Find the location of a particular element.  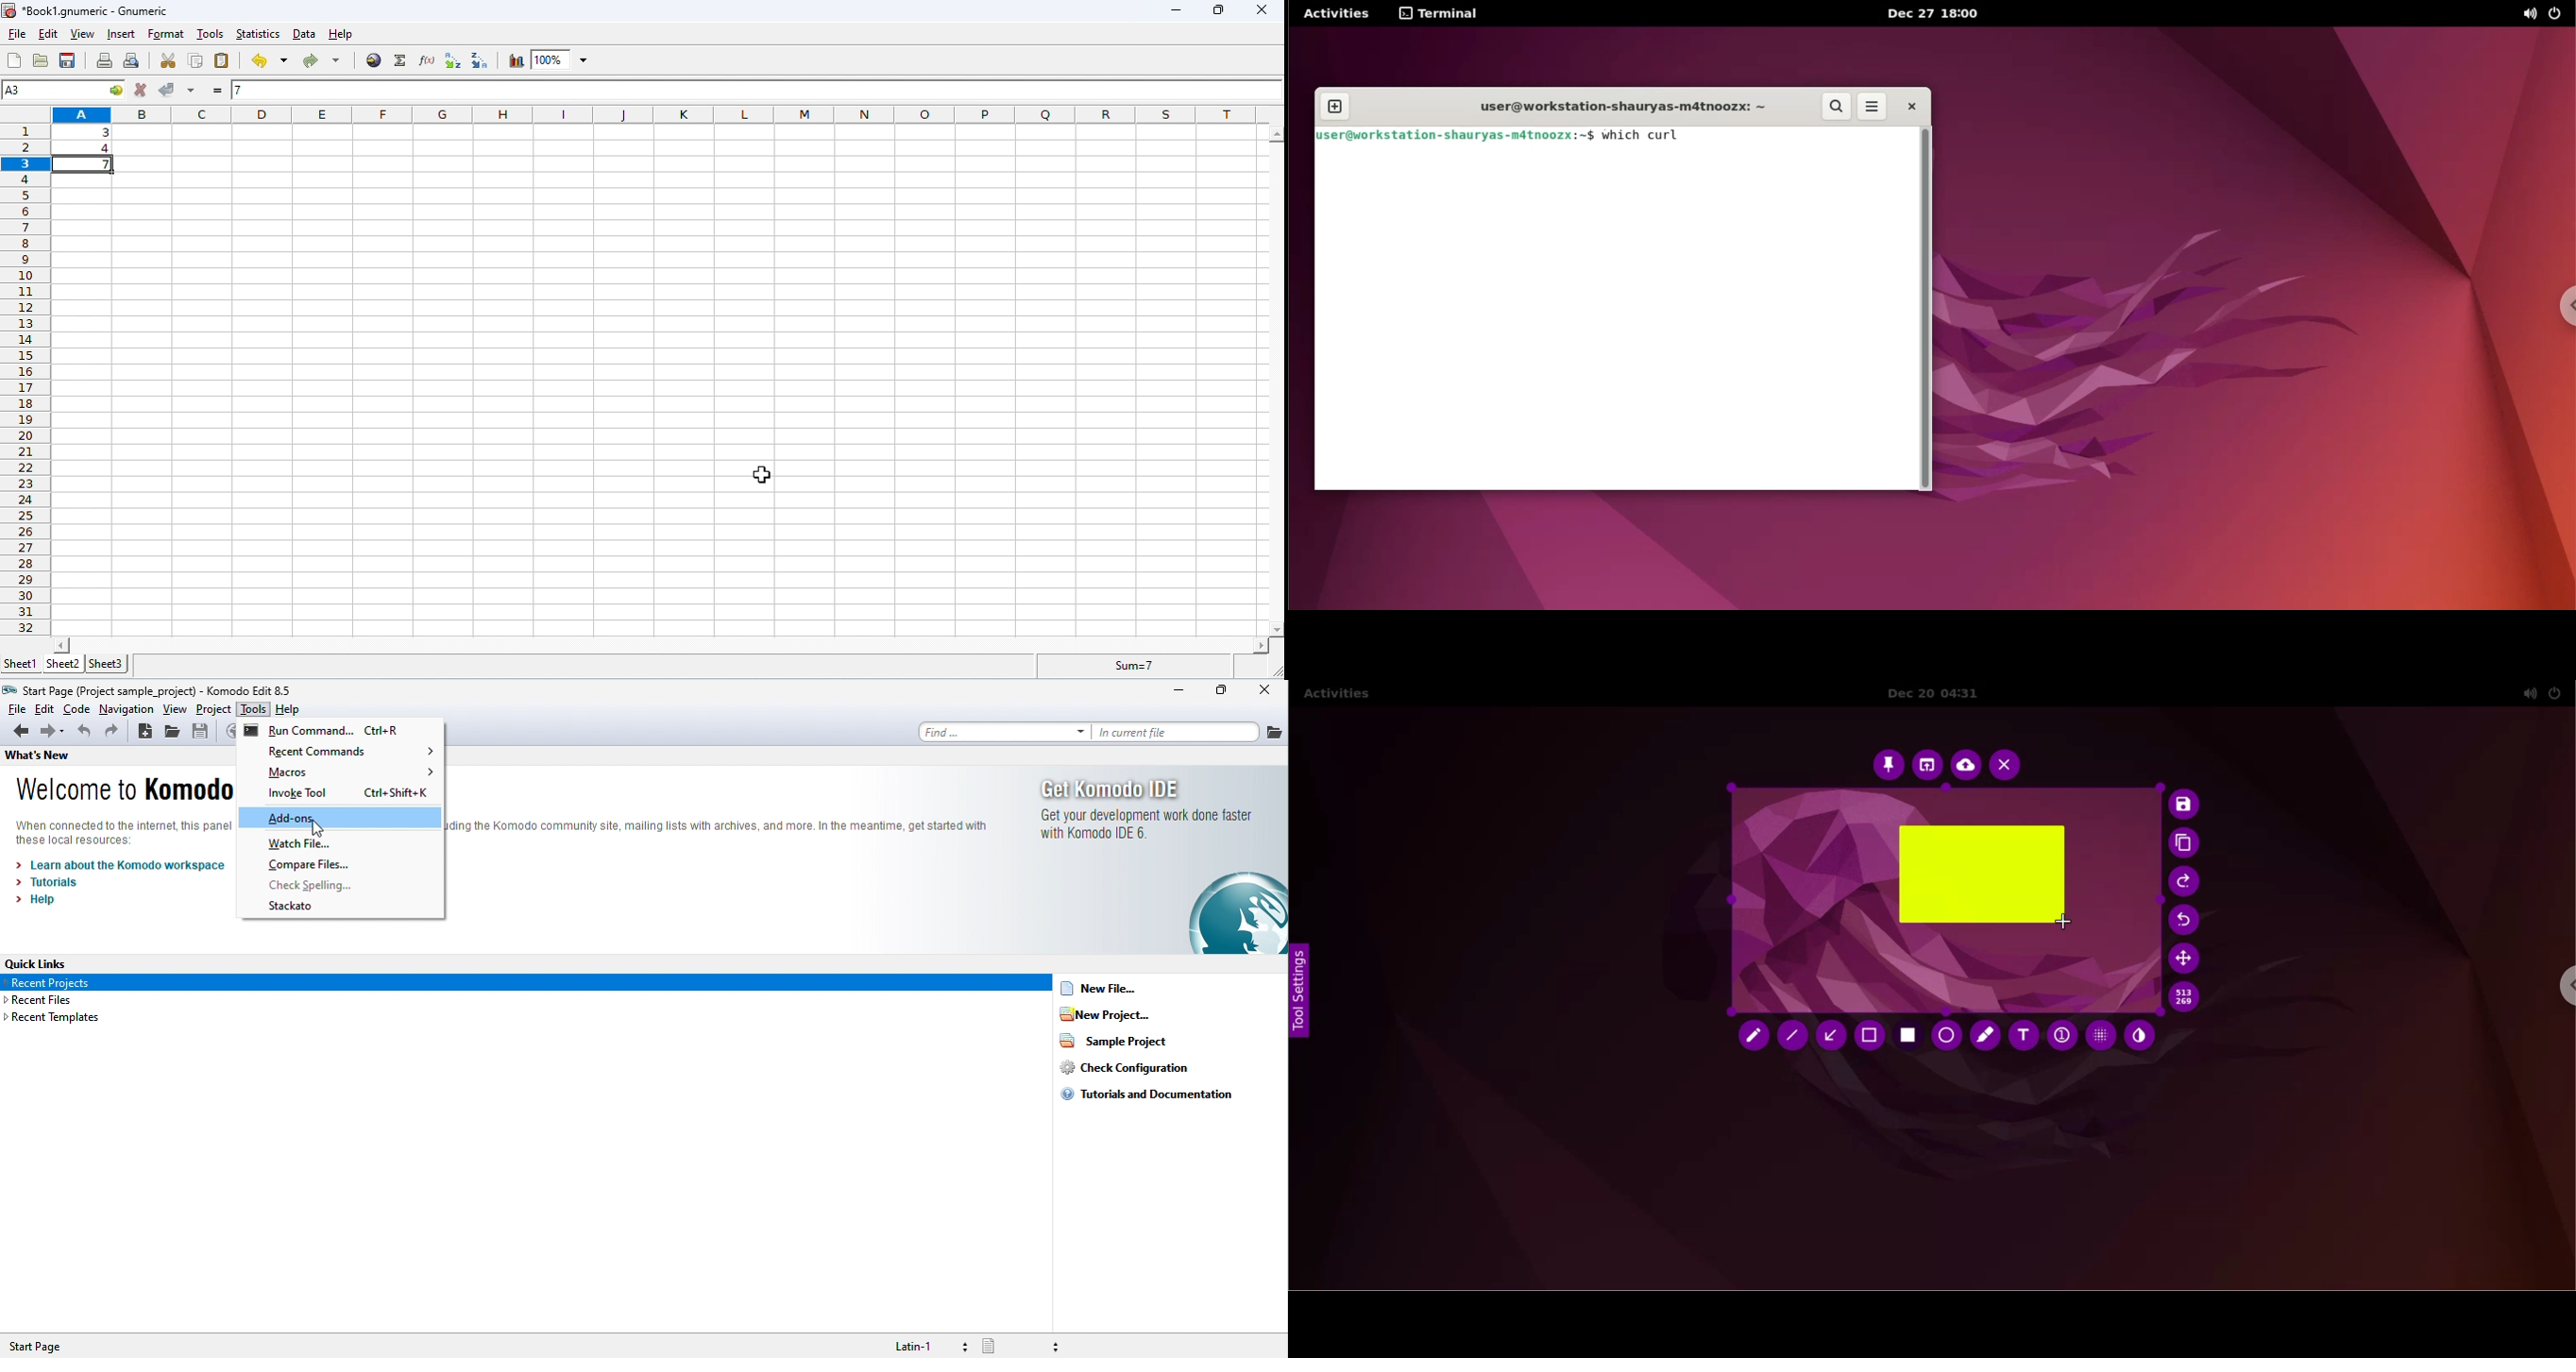

insert hyperlink is located at coordinates (373, 61).